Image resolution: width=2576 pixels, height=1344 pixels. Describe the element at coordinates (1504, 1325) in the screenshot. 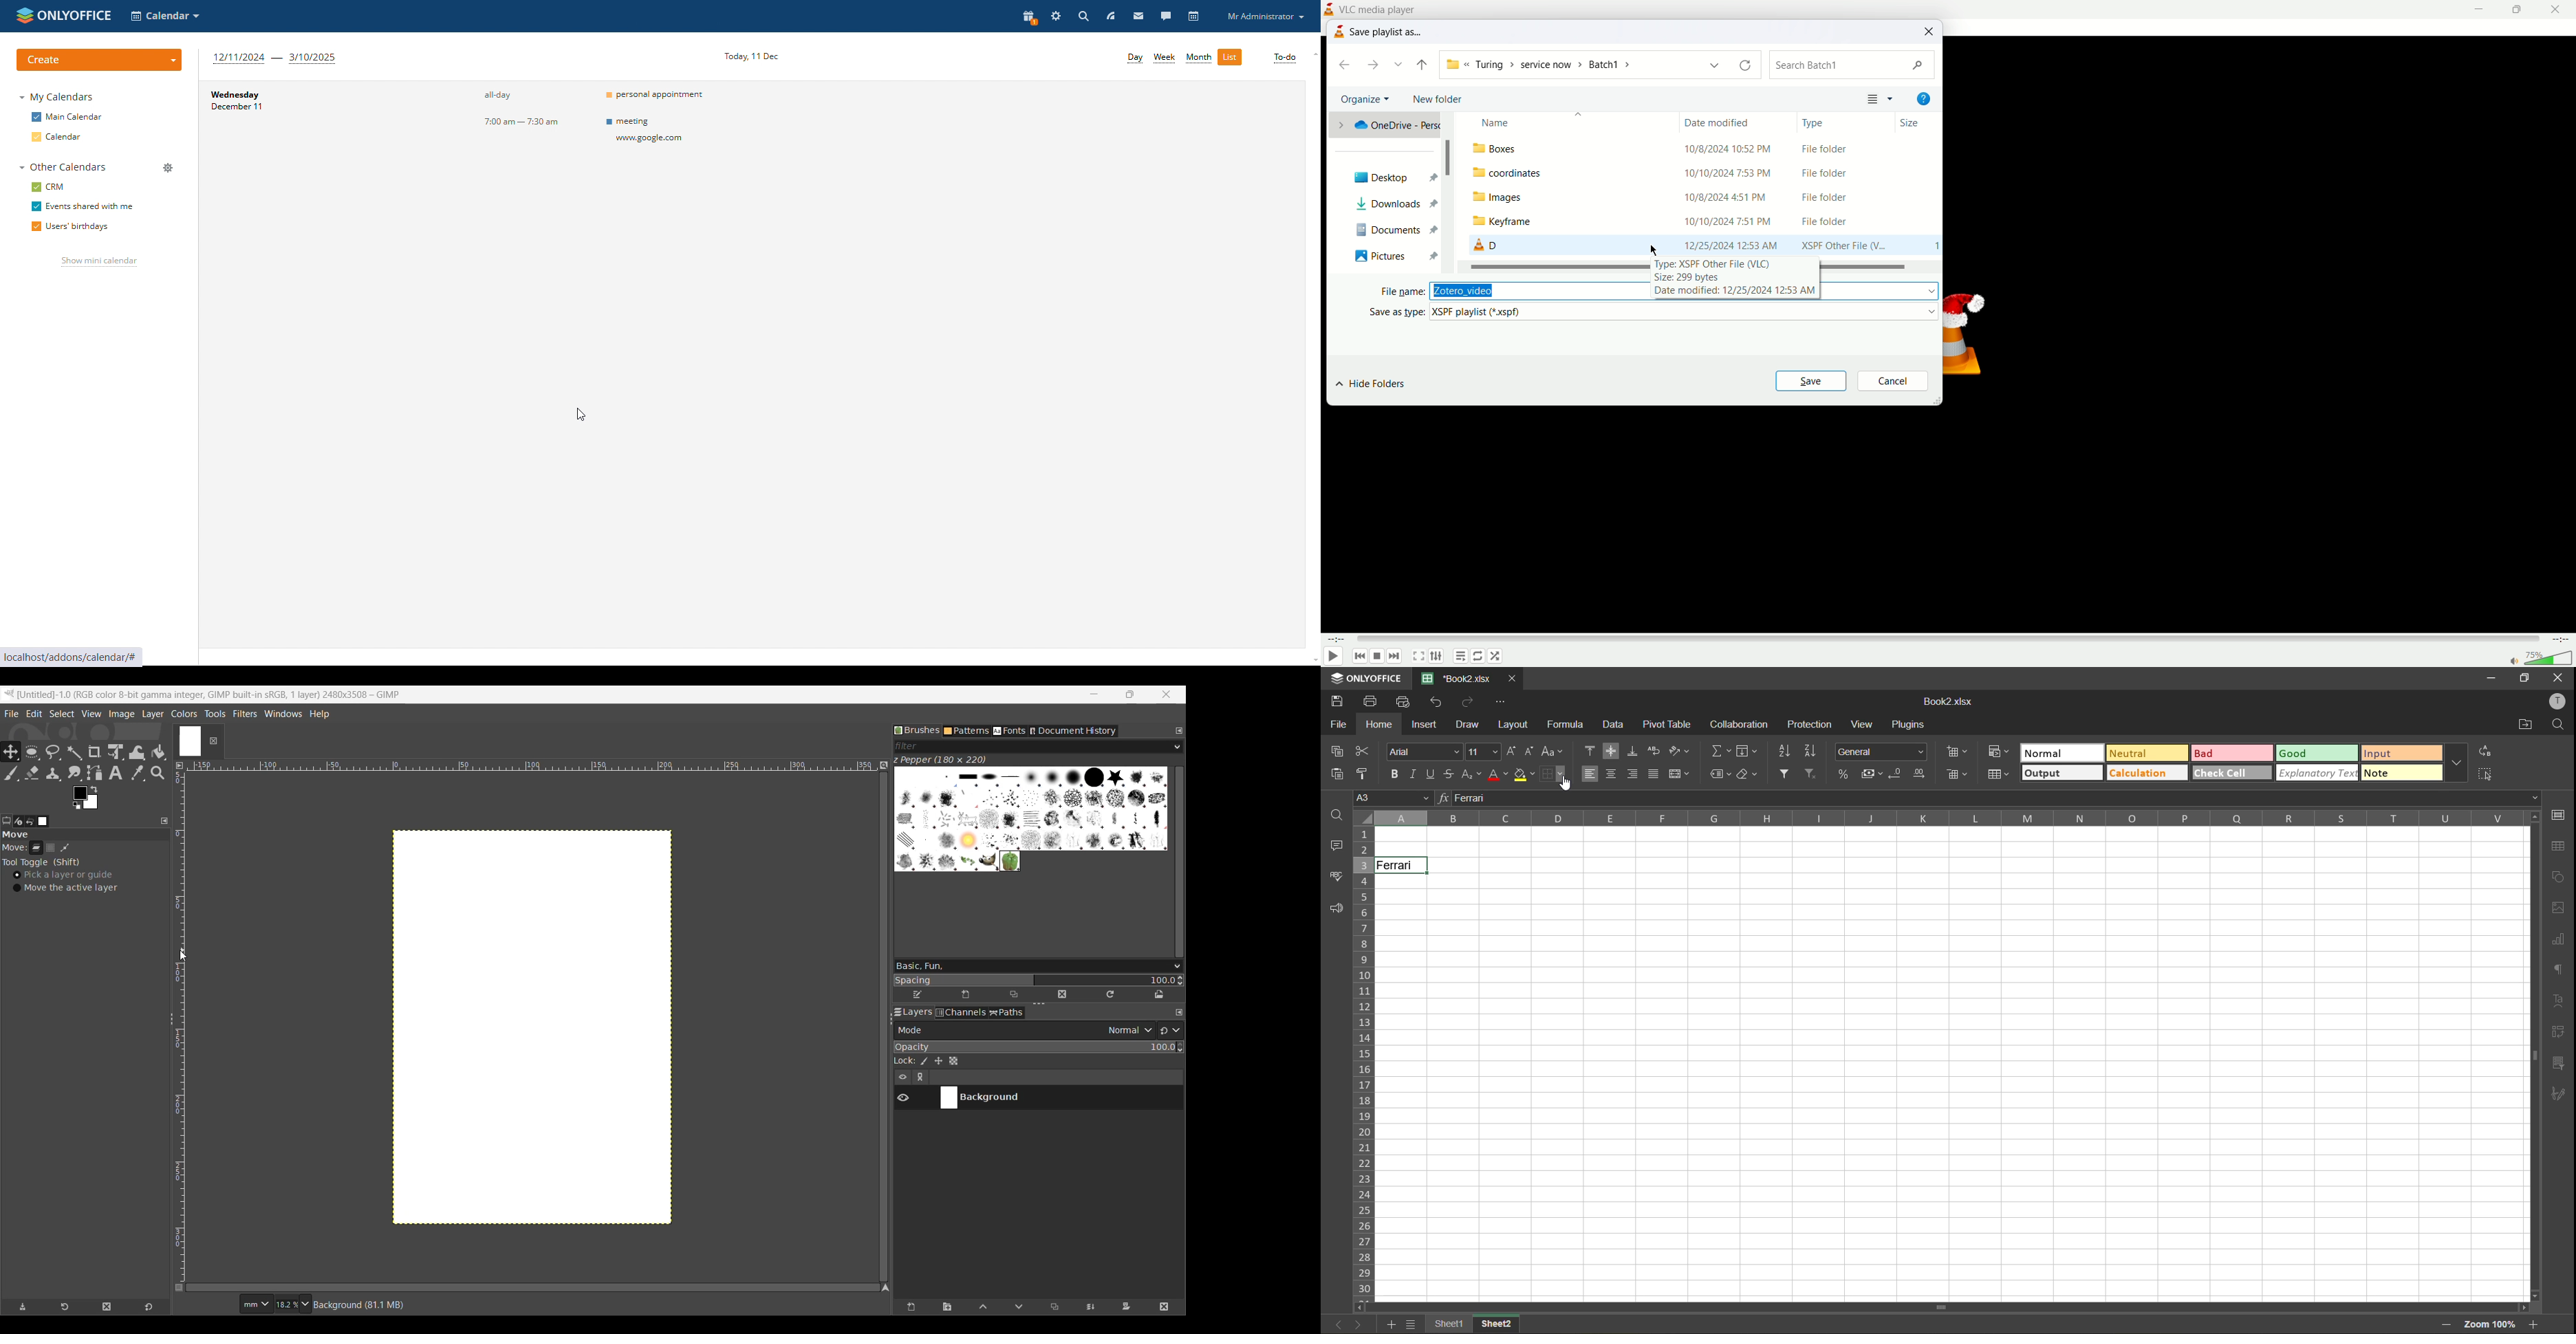

I see `Sheet 2` at that location.